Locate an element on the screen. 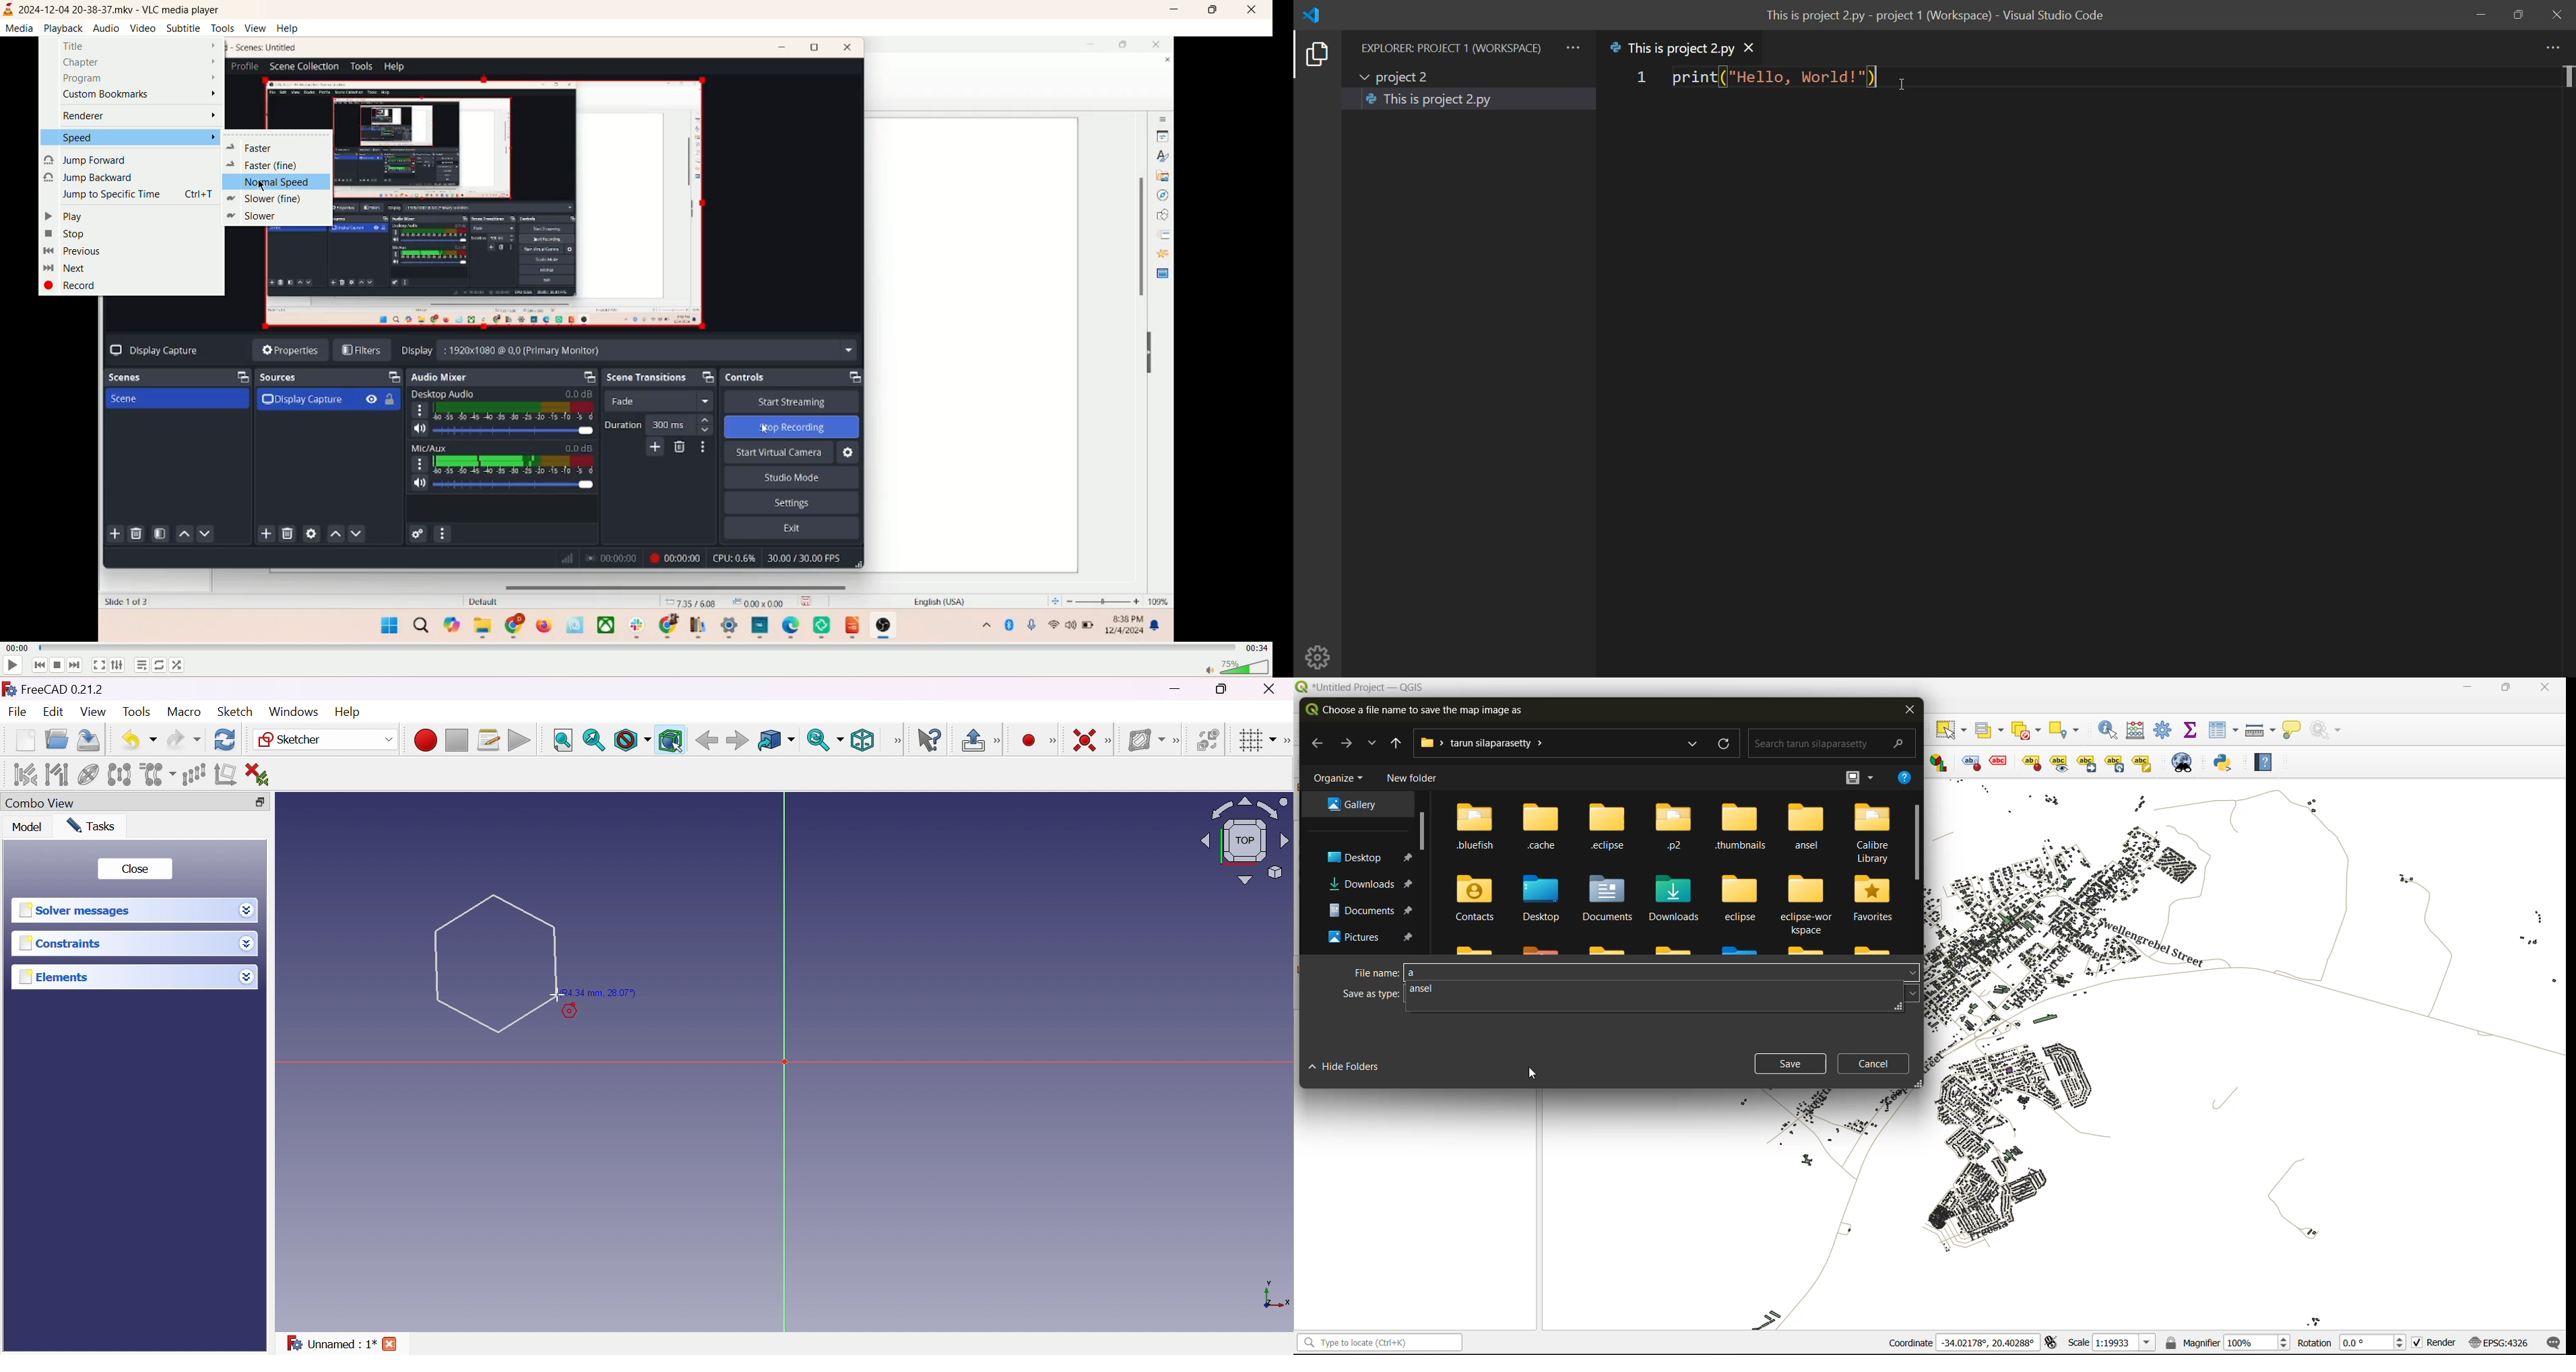 The image size is (2576, 1372). next is located at coordinates (76, 666).